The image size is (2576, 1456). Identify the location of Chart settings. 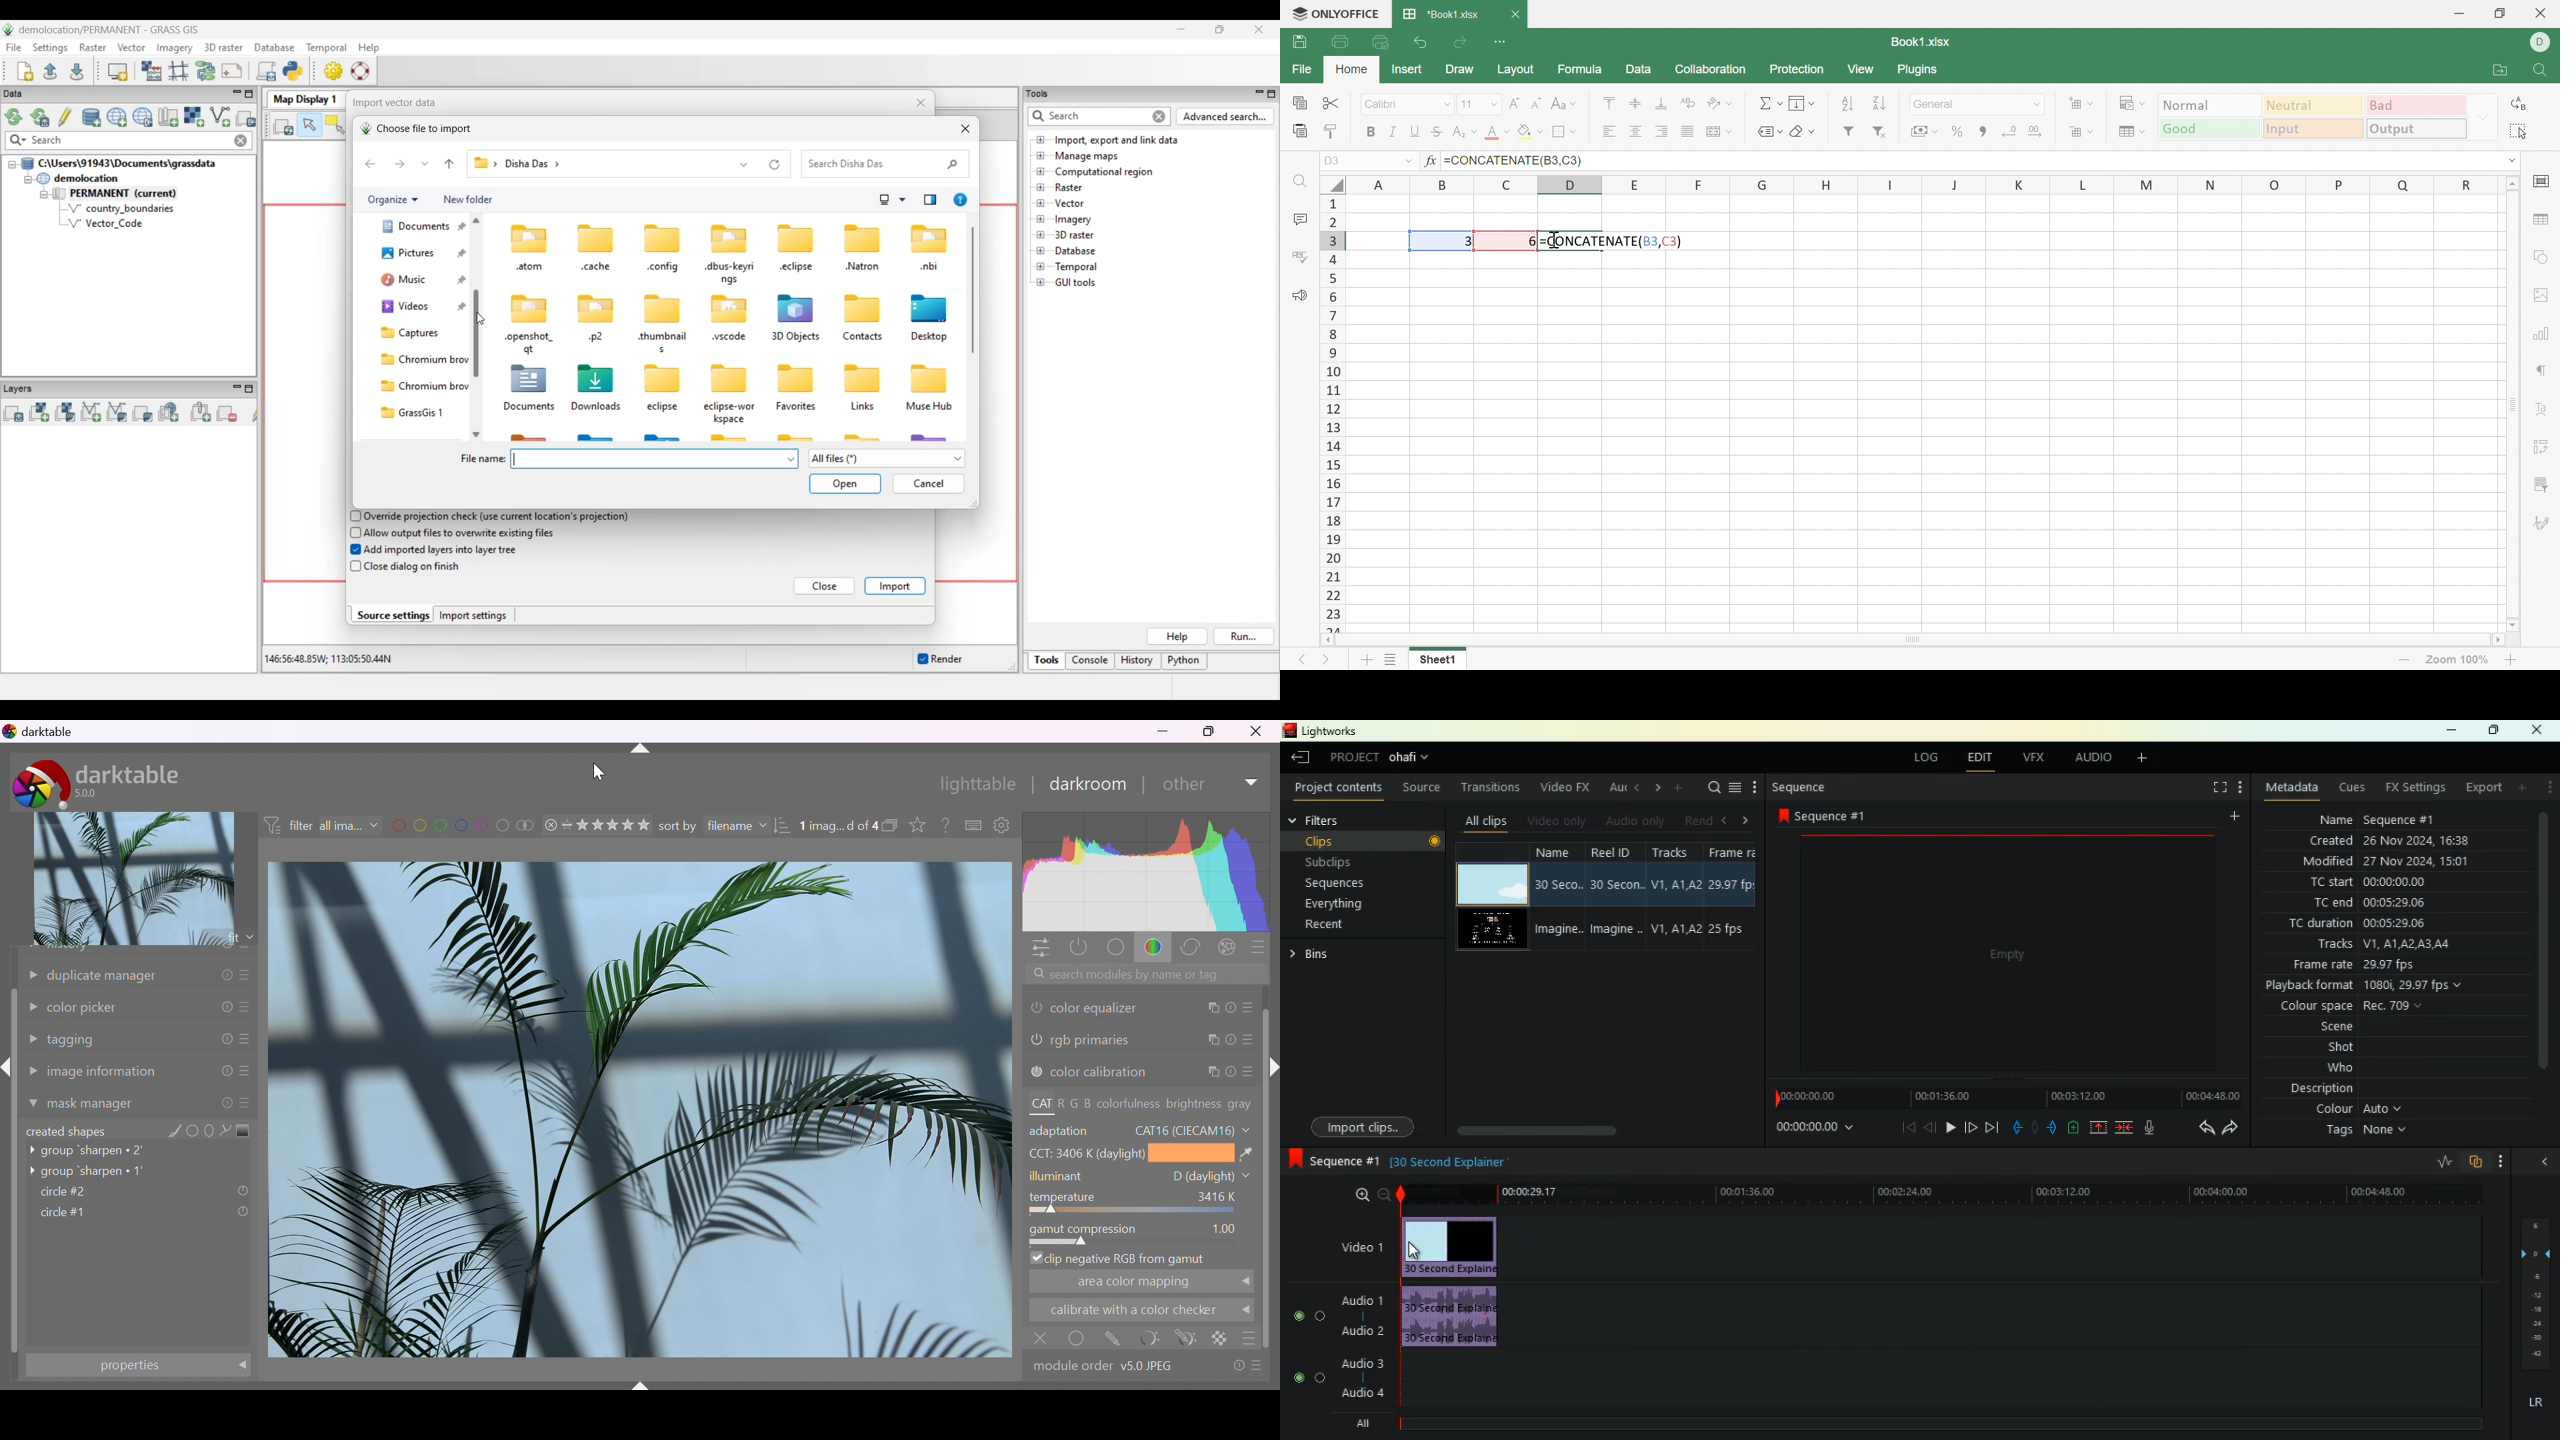
(2544, 335).